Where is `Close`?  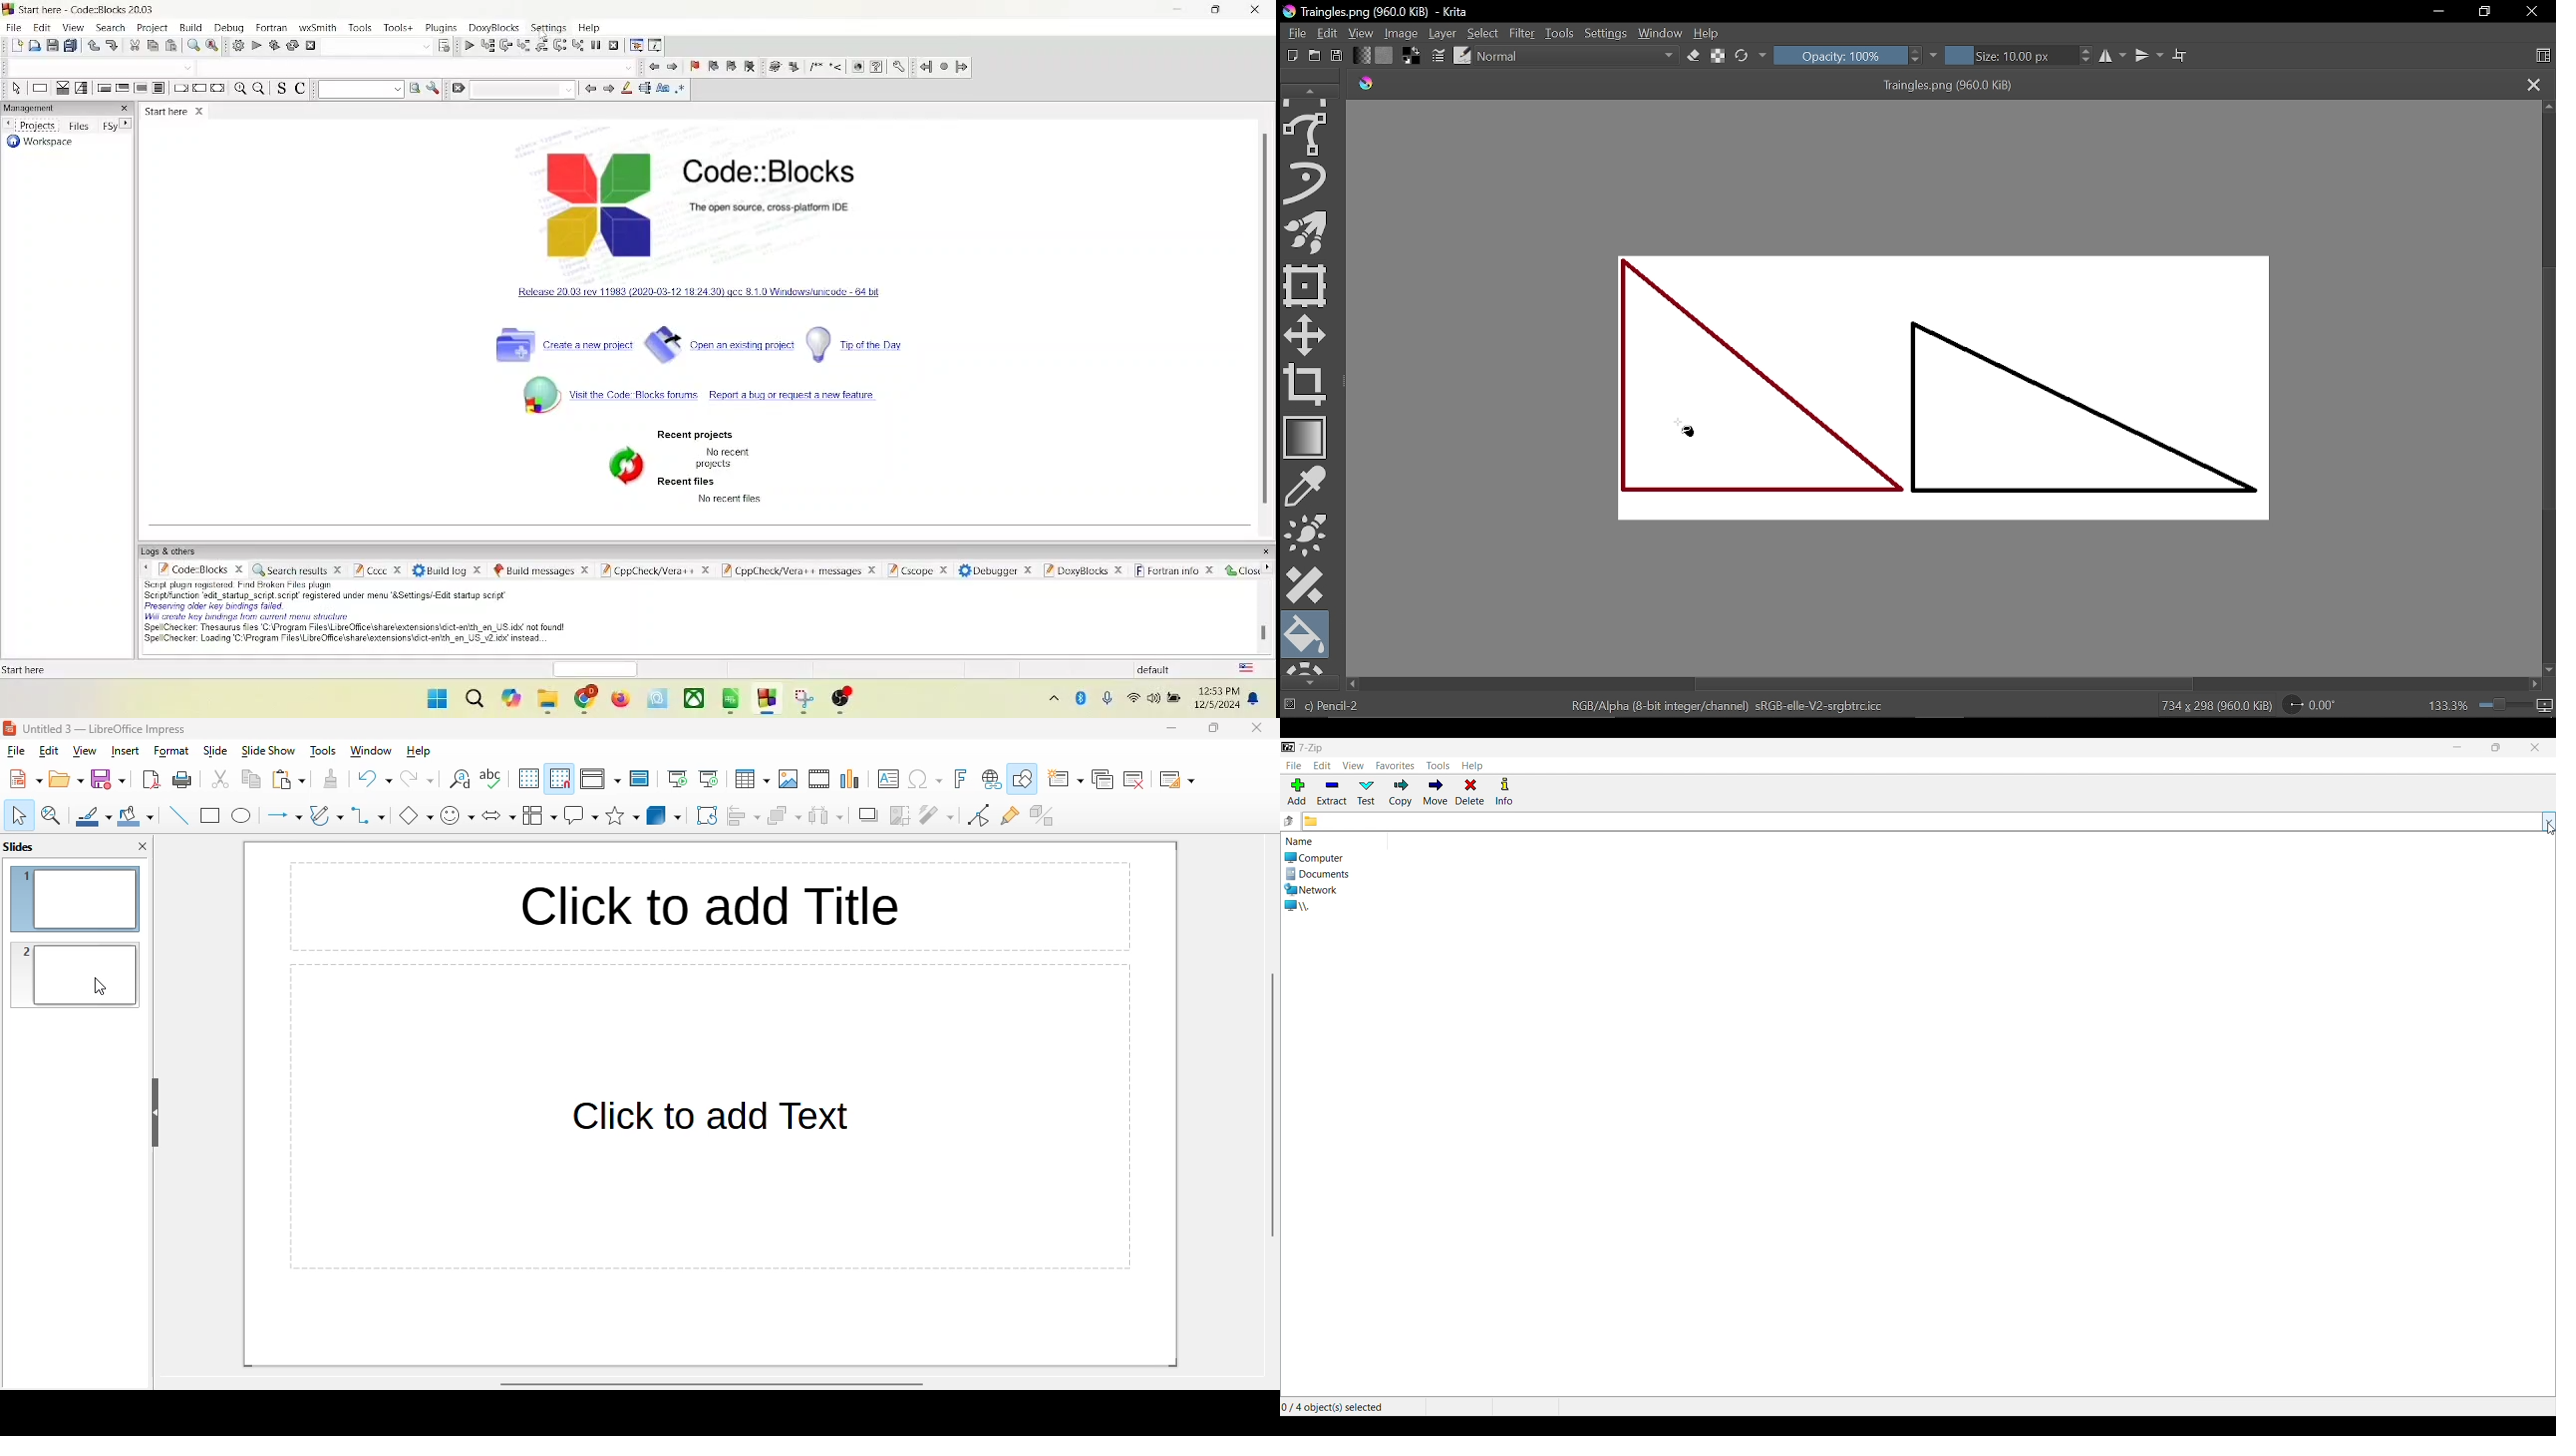 Close is located at coordinates (2532, 13).